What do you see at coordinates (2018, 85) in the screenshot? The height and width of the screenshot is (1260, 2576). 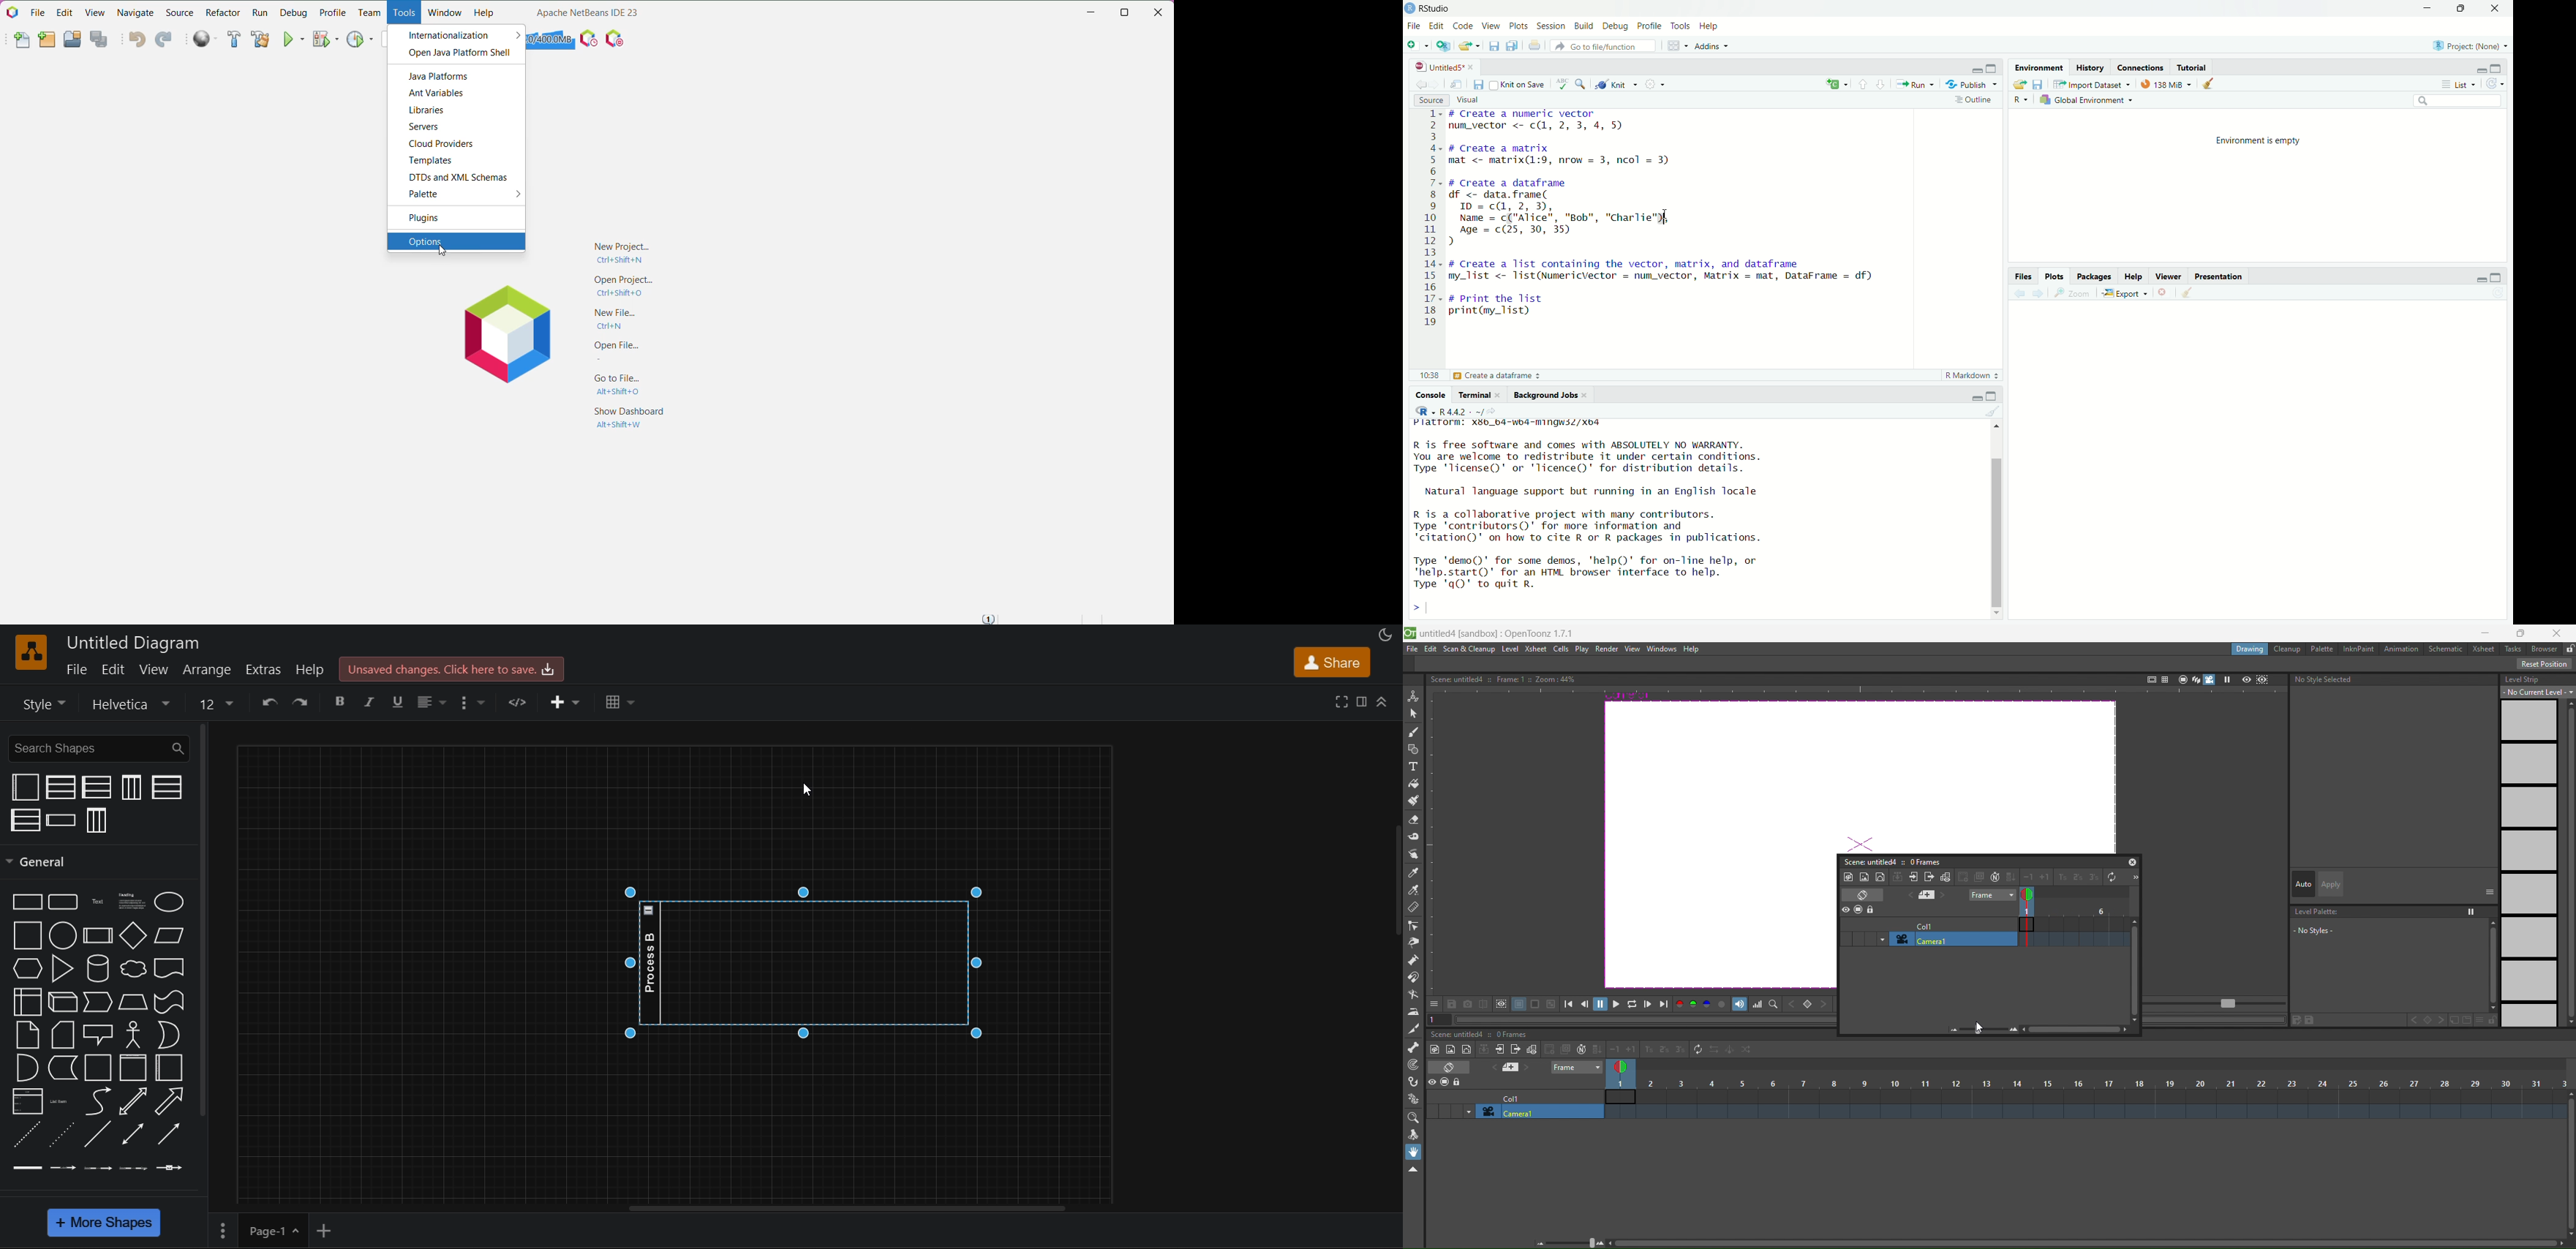 I see `export` at bounding box center [2018, 85].